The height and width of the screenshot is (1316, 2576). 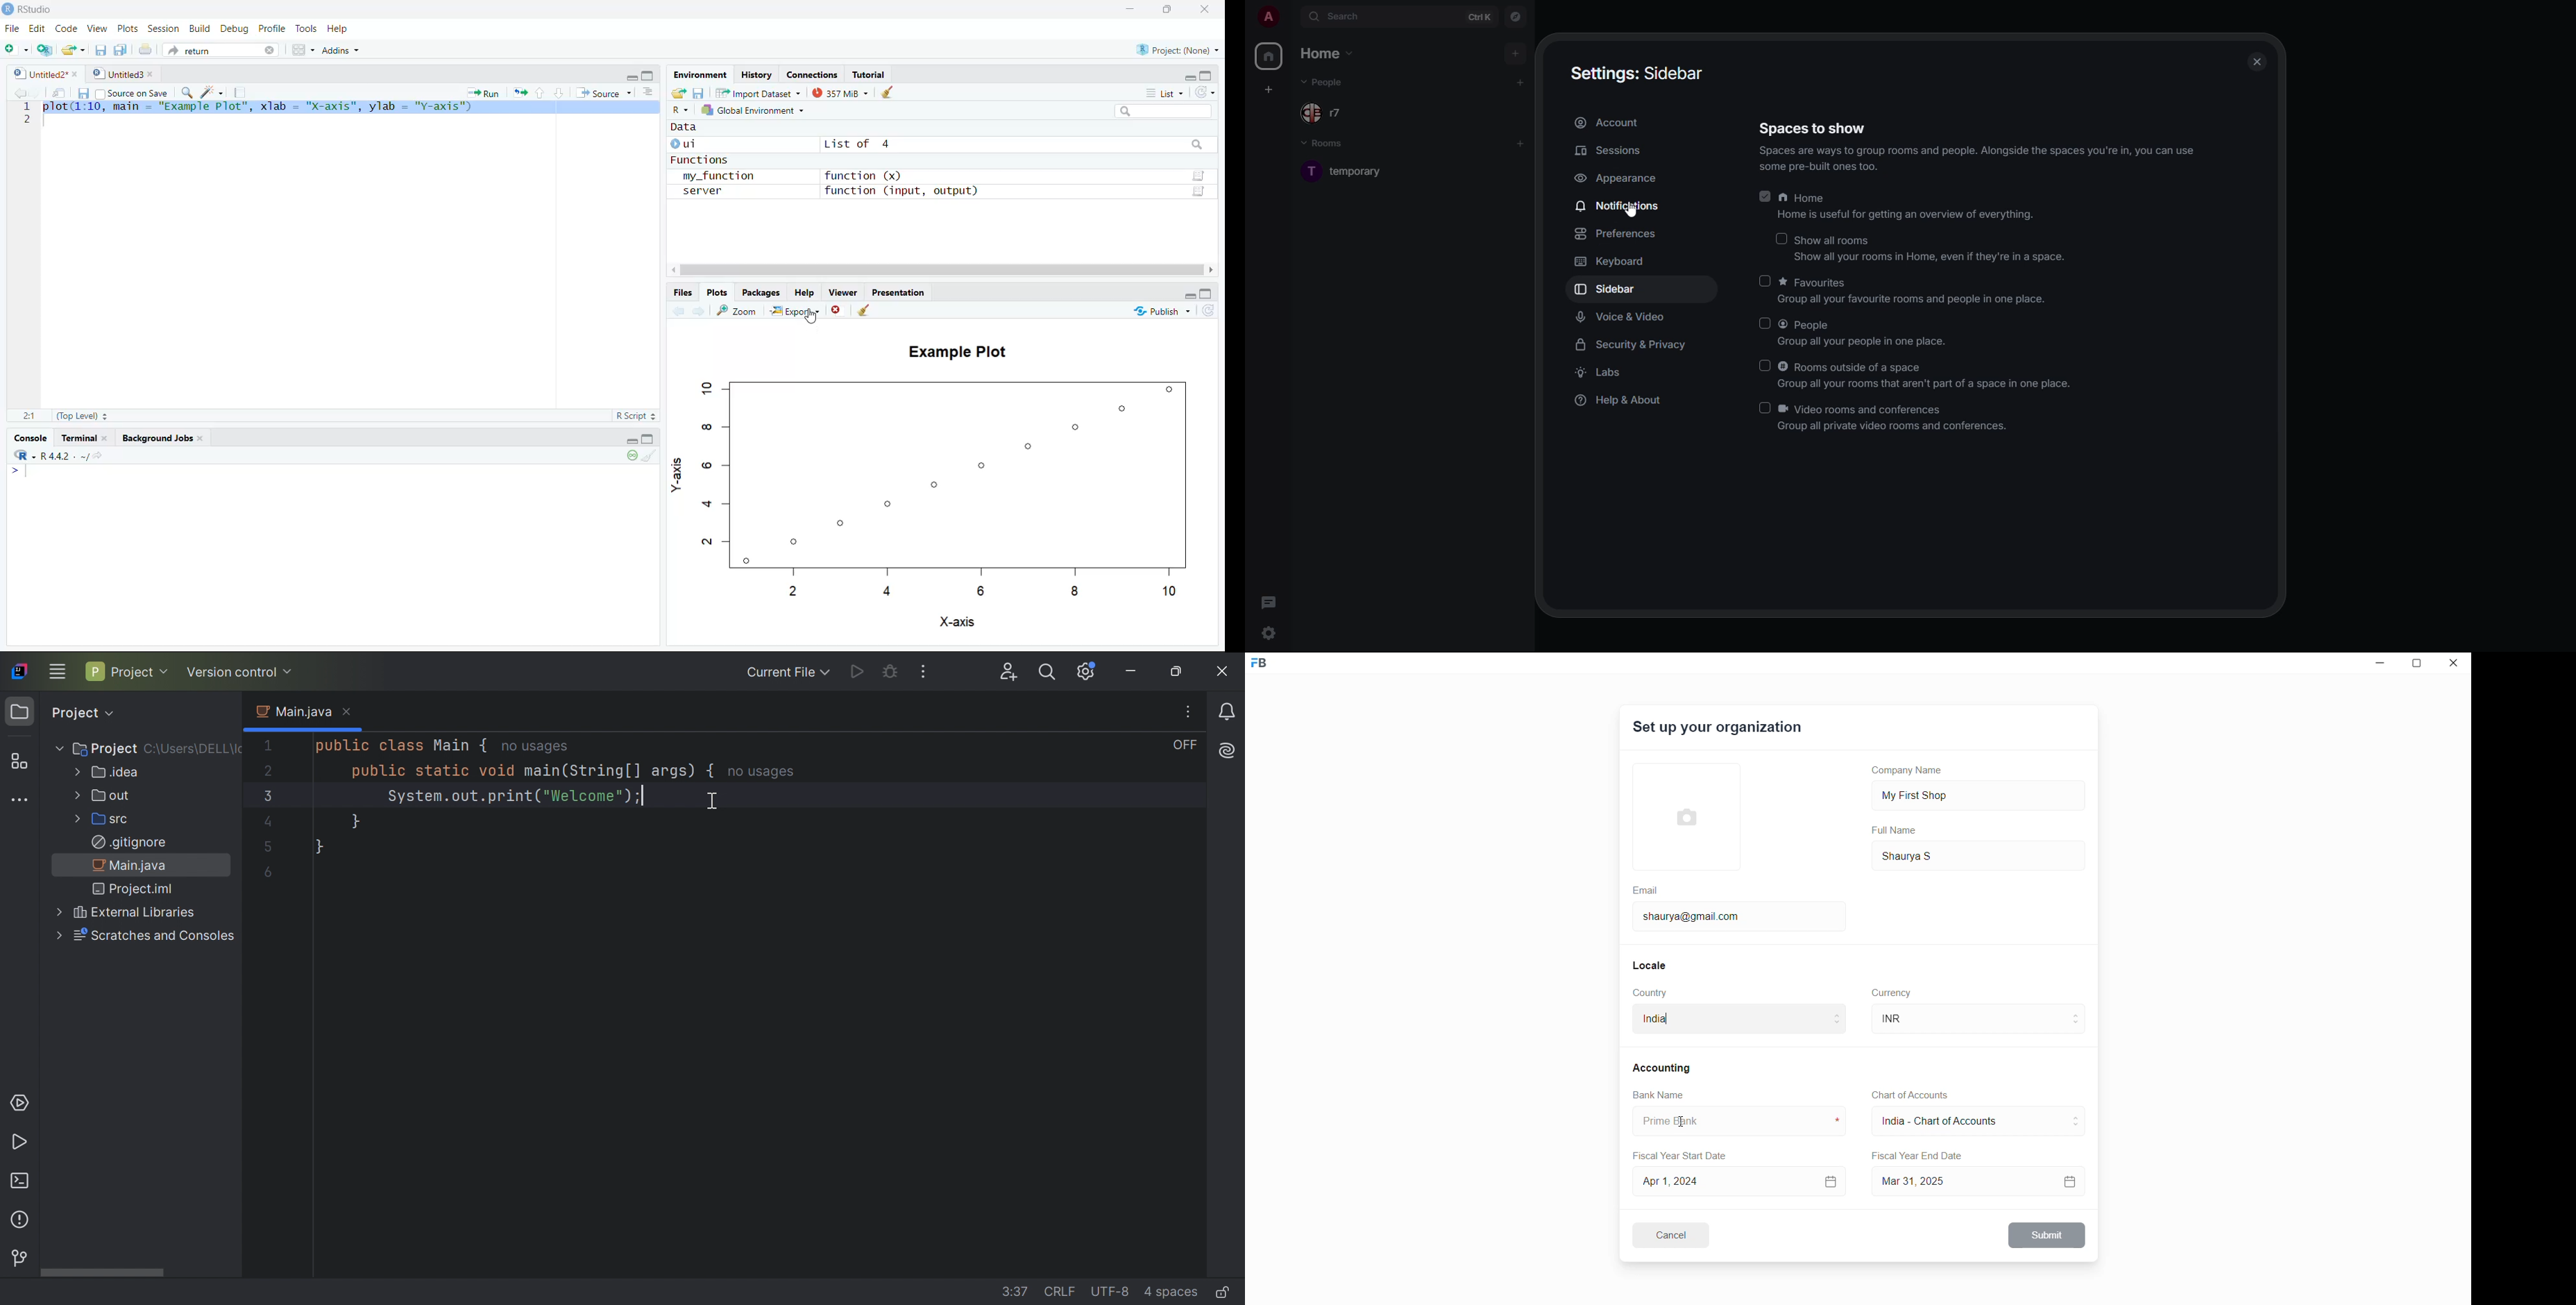 I want to click on List of 4, so click(x=854, y=144).